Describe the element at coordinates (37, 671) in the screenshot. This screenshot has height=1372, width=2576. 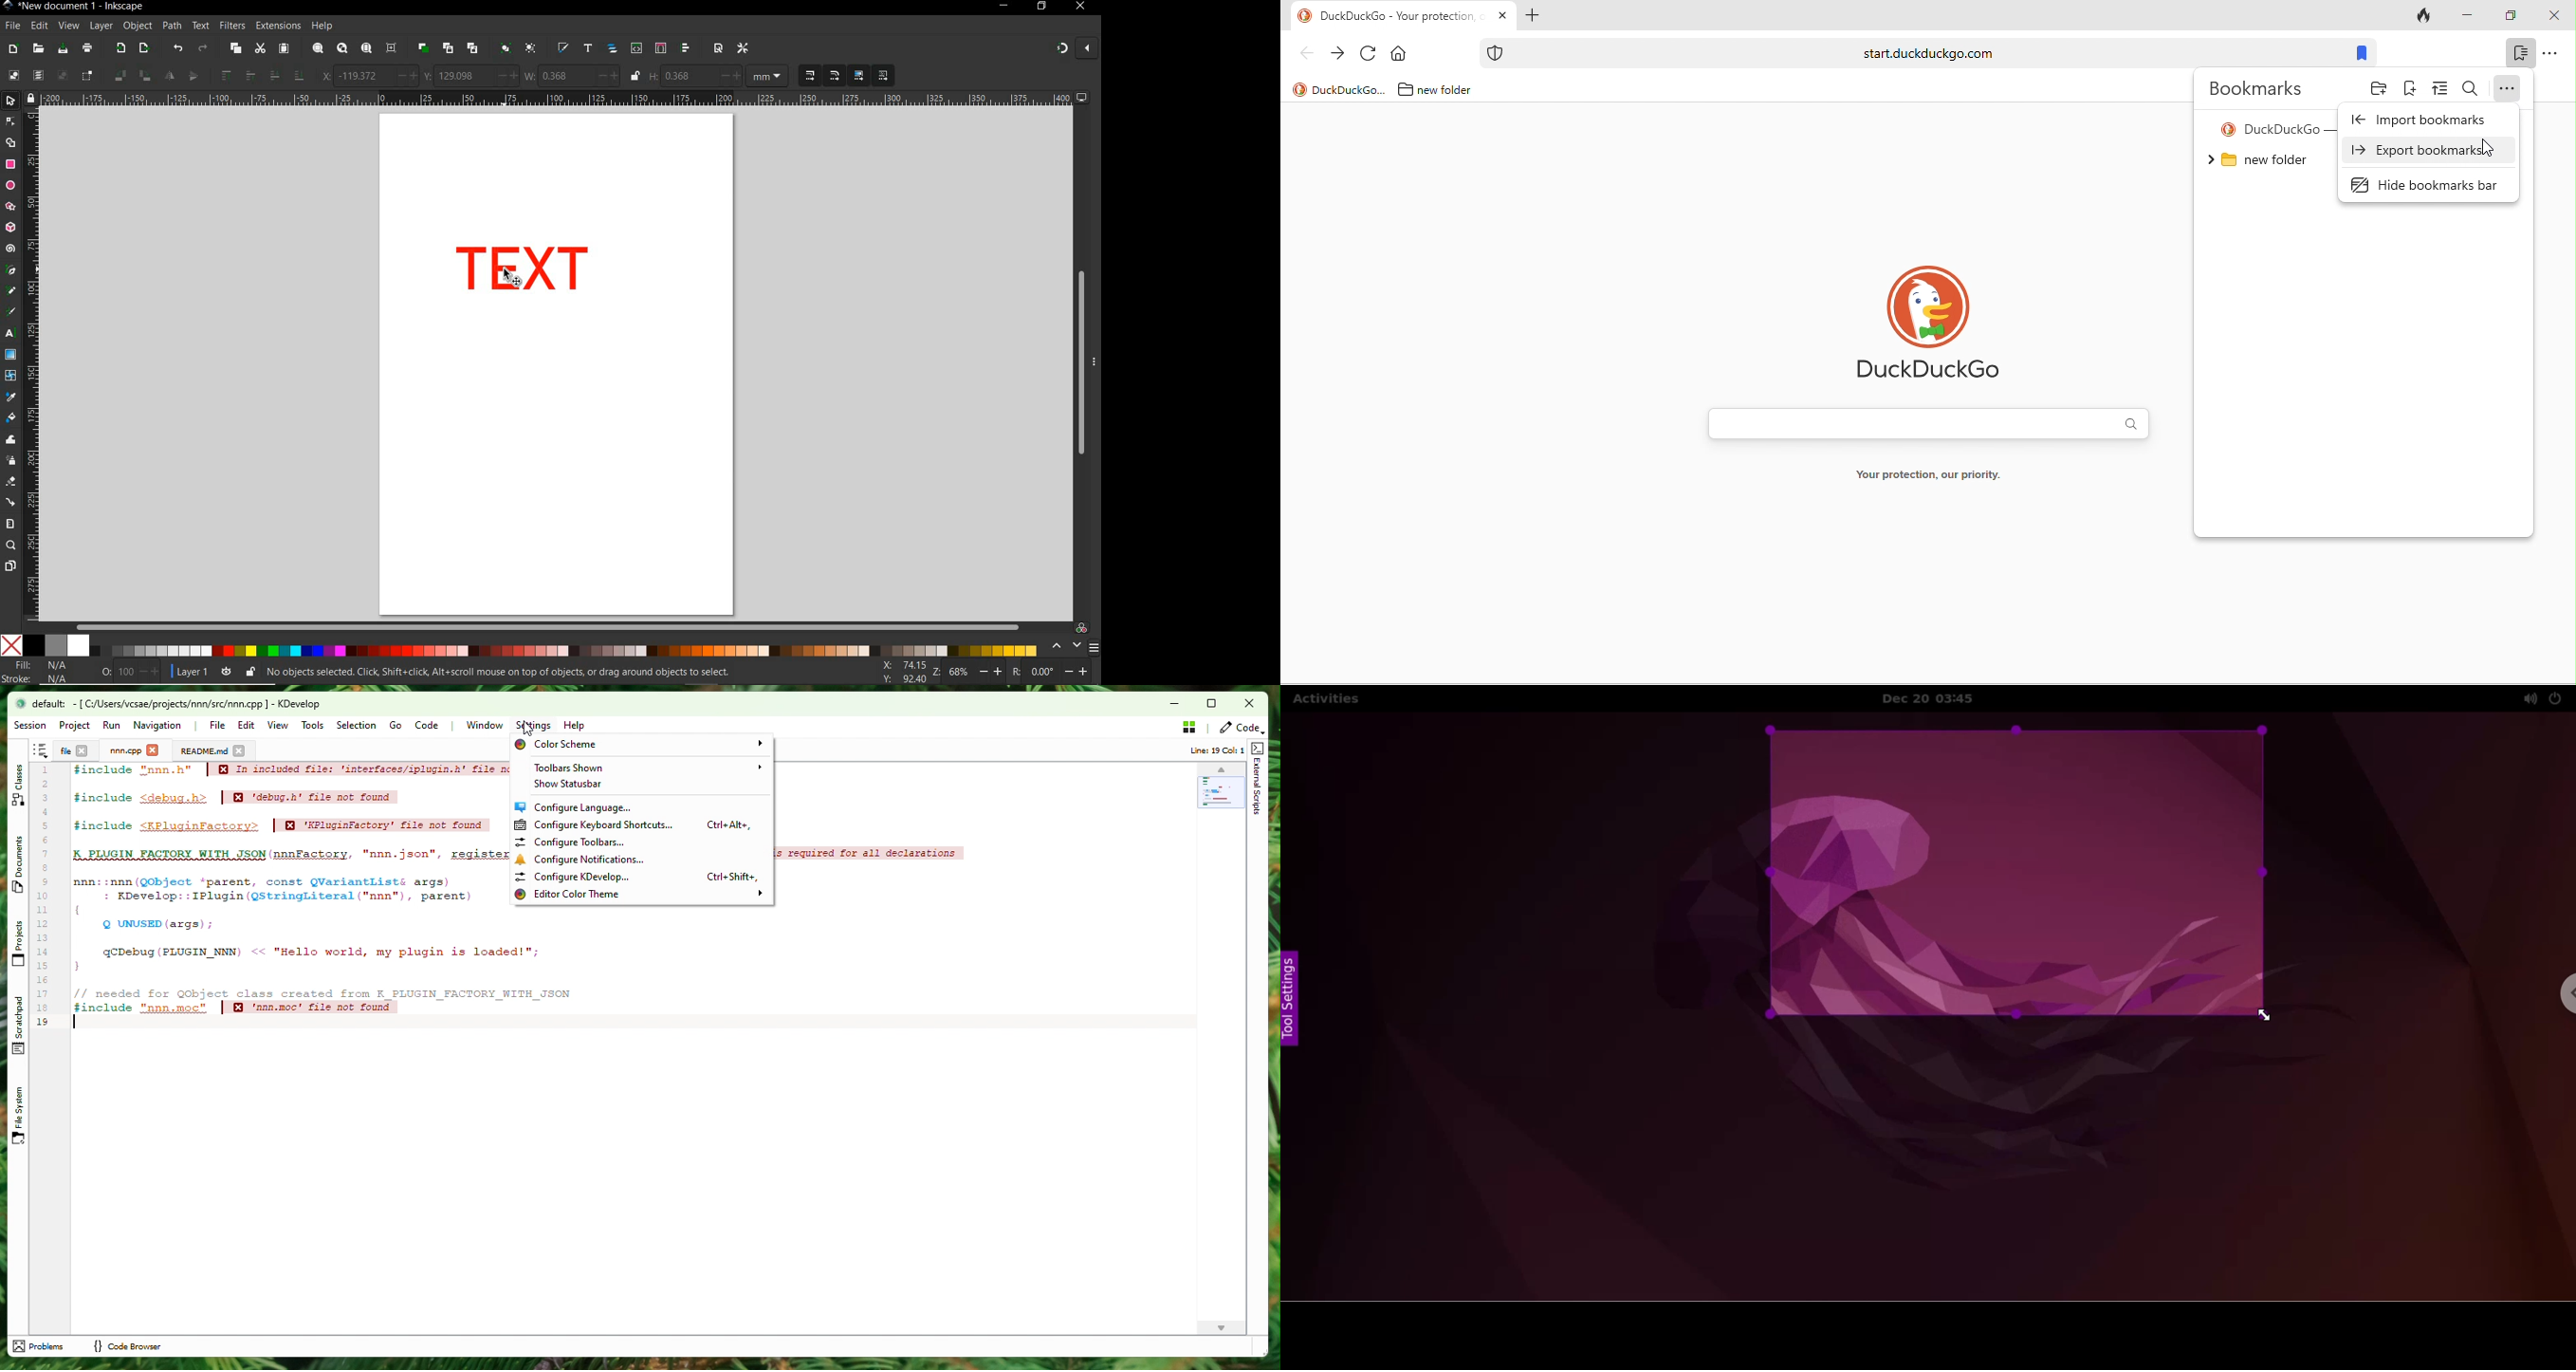
I see `FILE & STROKE` at that location.